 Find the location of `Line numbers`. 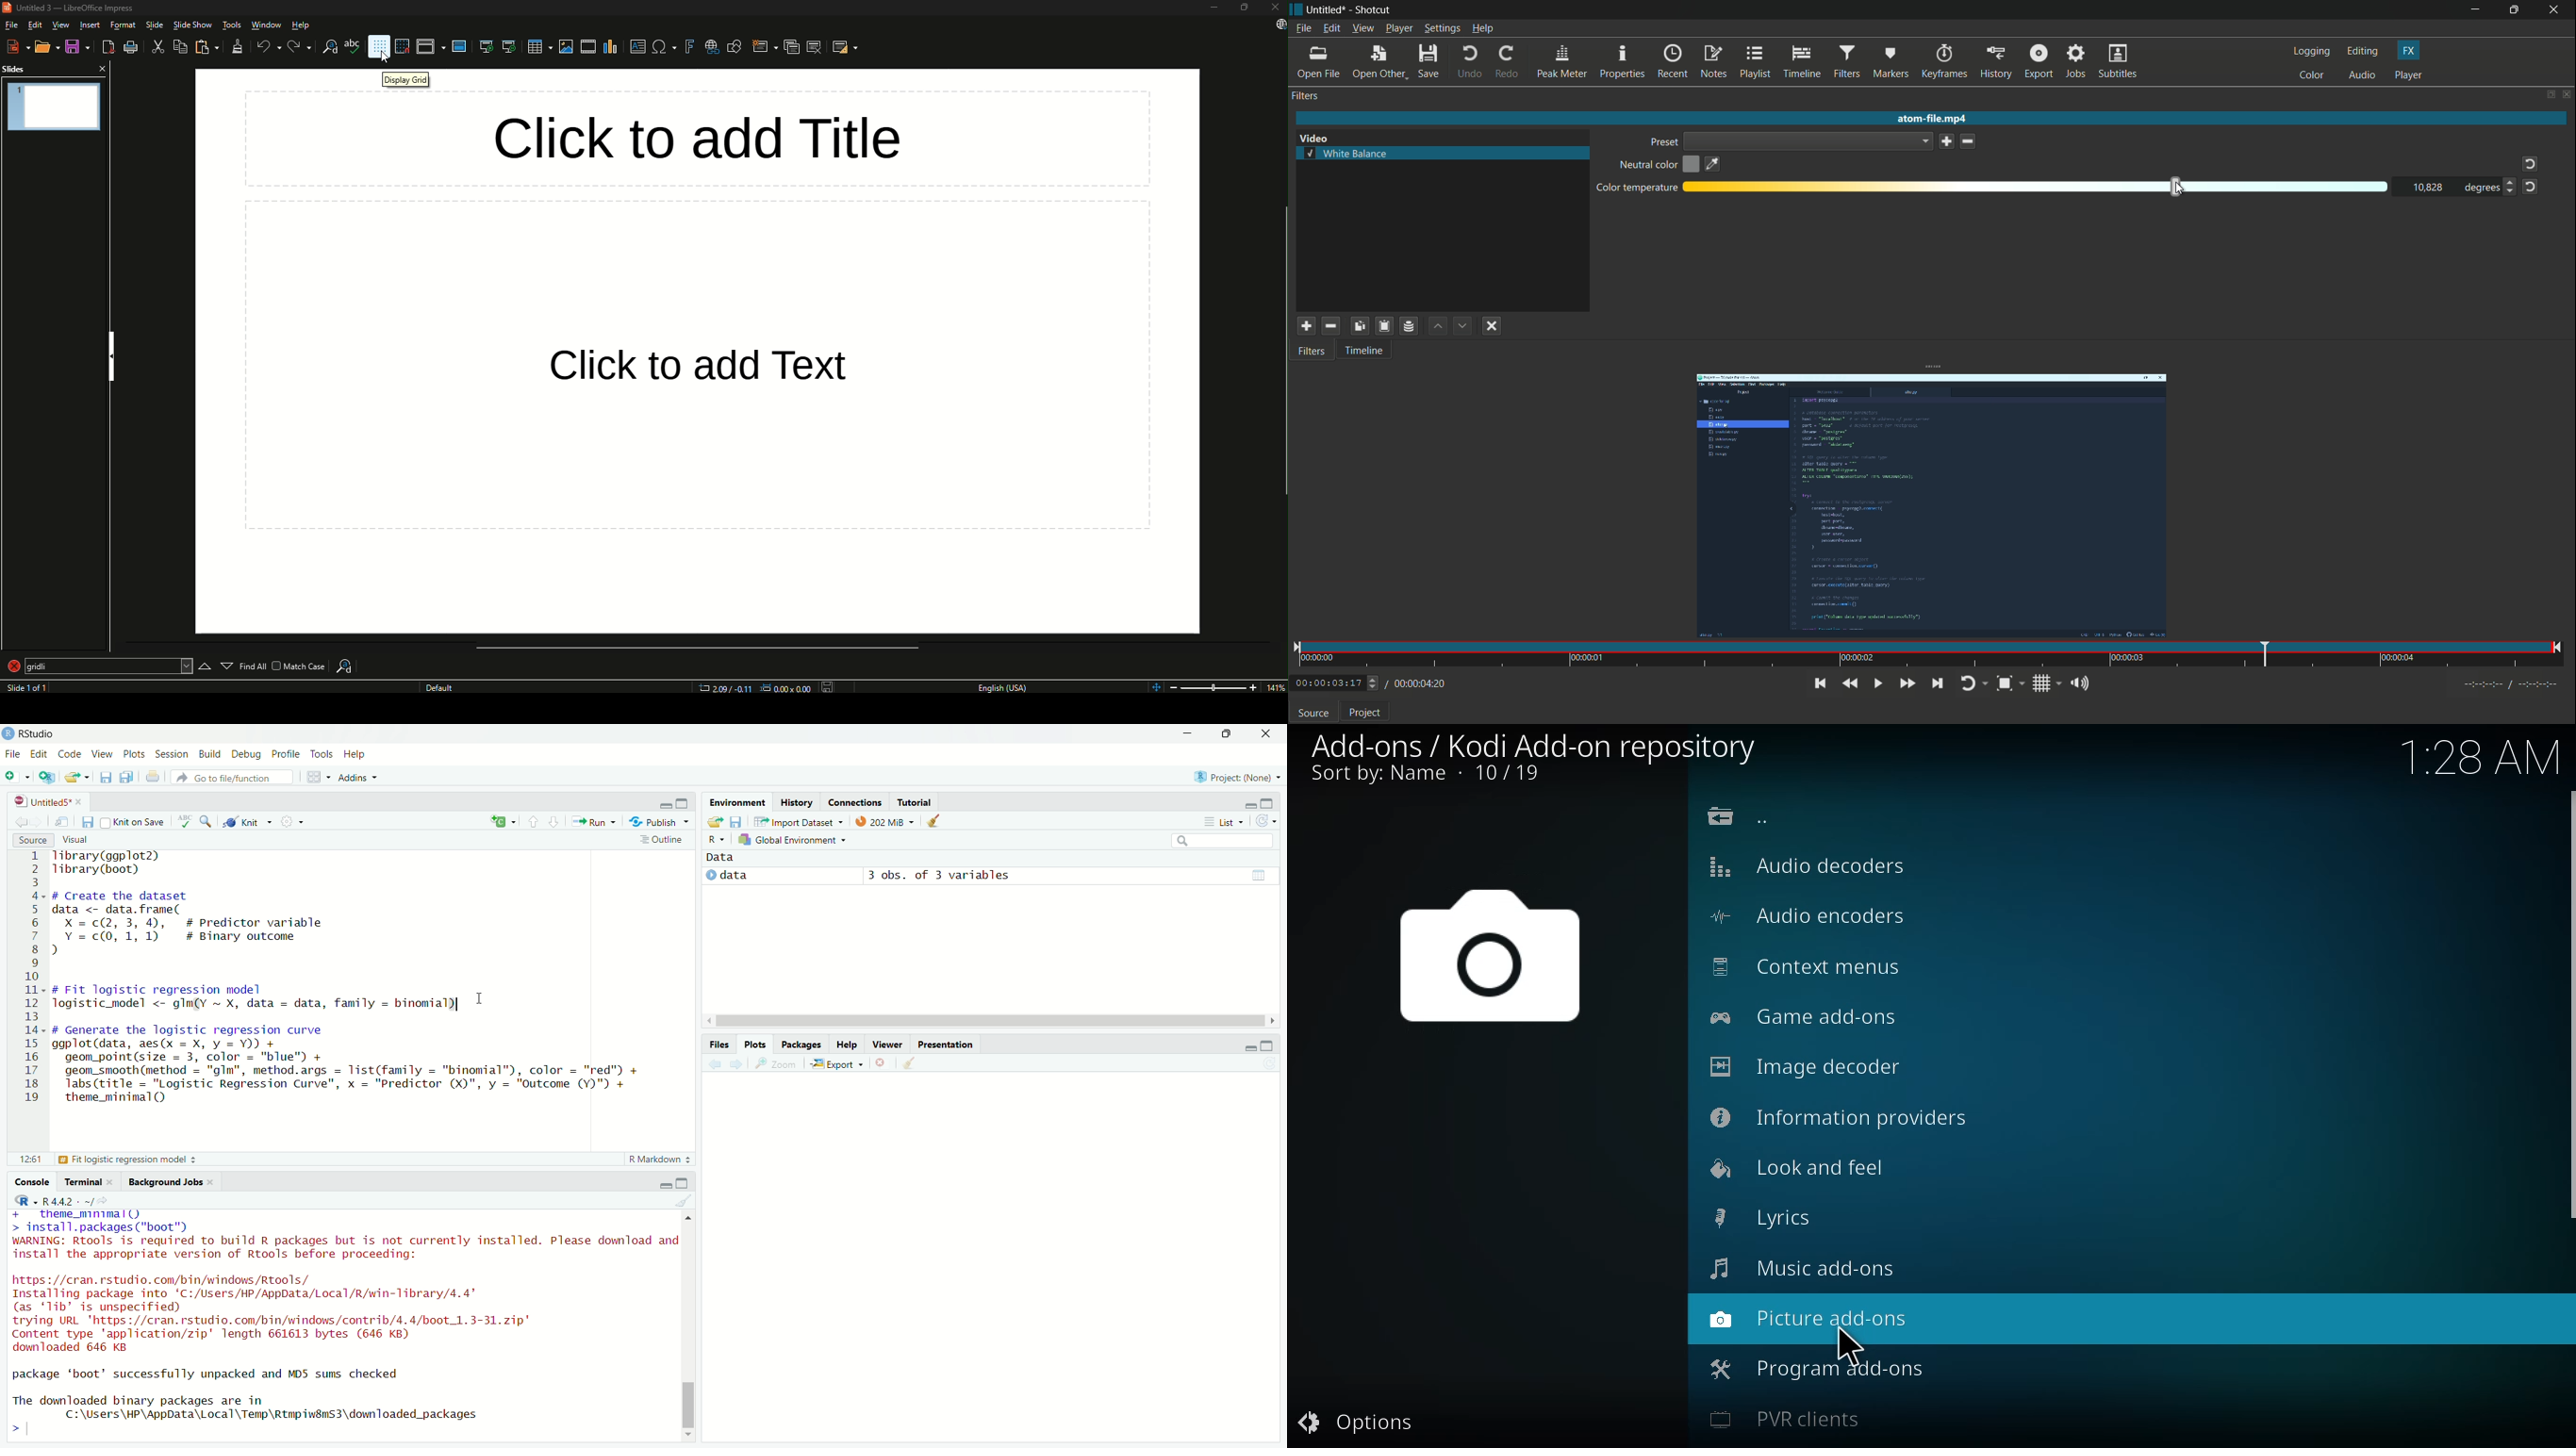

Line numbers is located at coordinates (28, 981).